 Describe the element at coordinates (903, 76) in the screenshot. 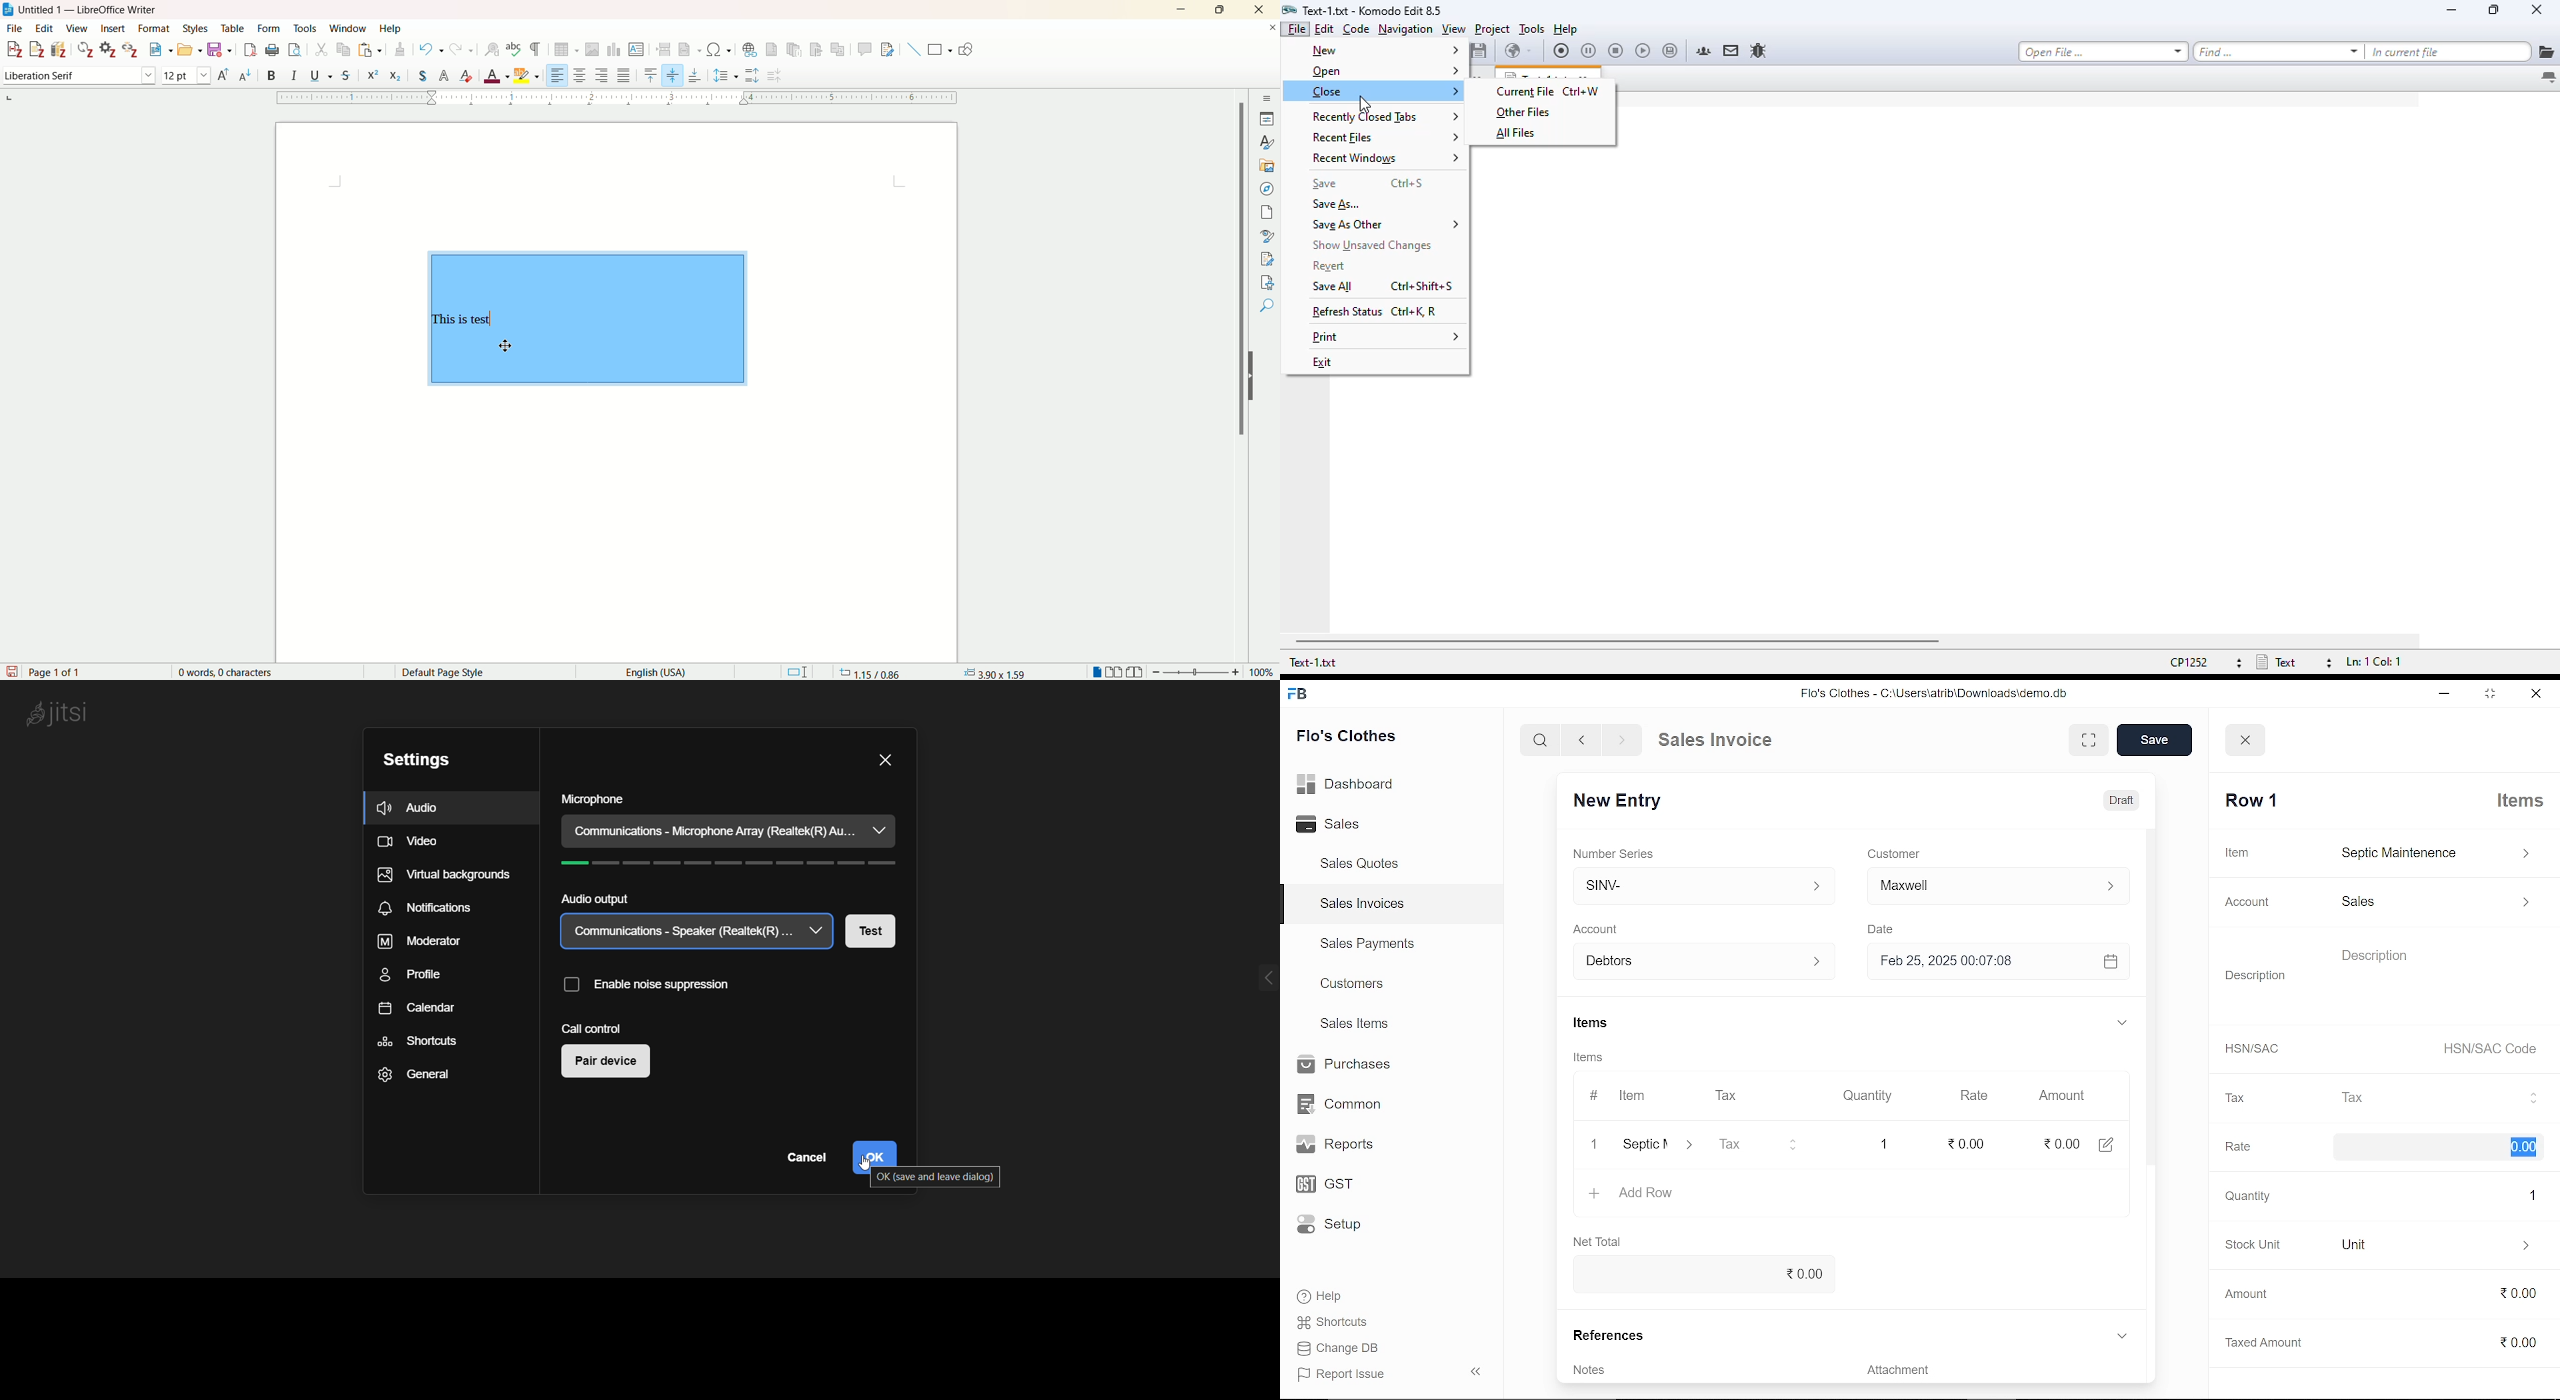

I see `ungroup` at that location.